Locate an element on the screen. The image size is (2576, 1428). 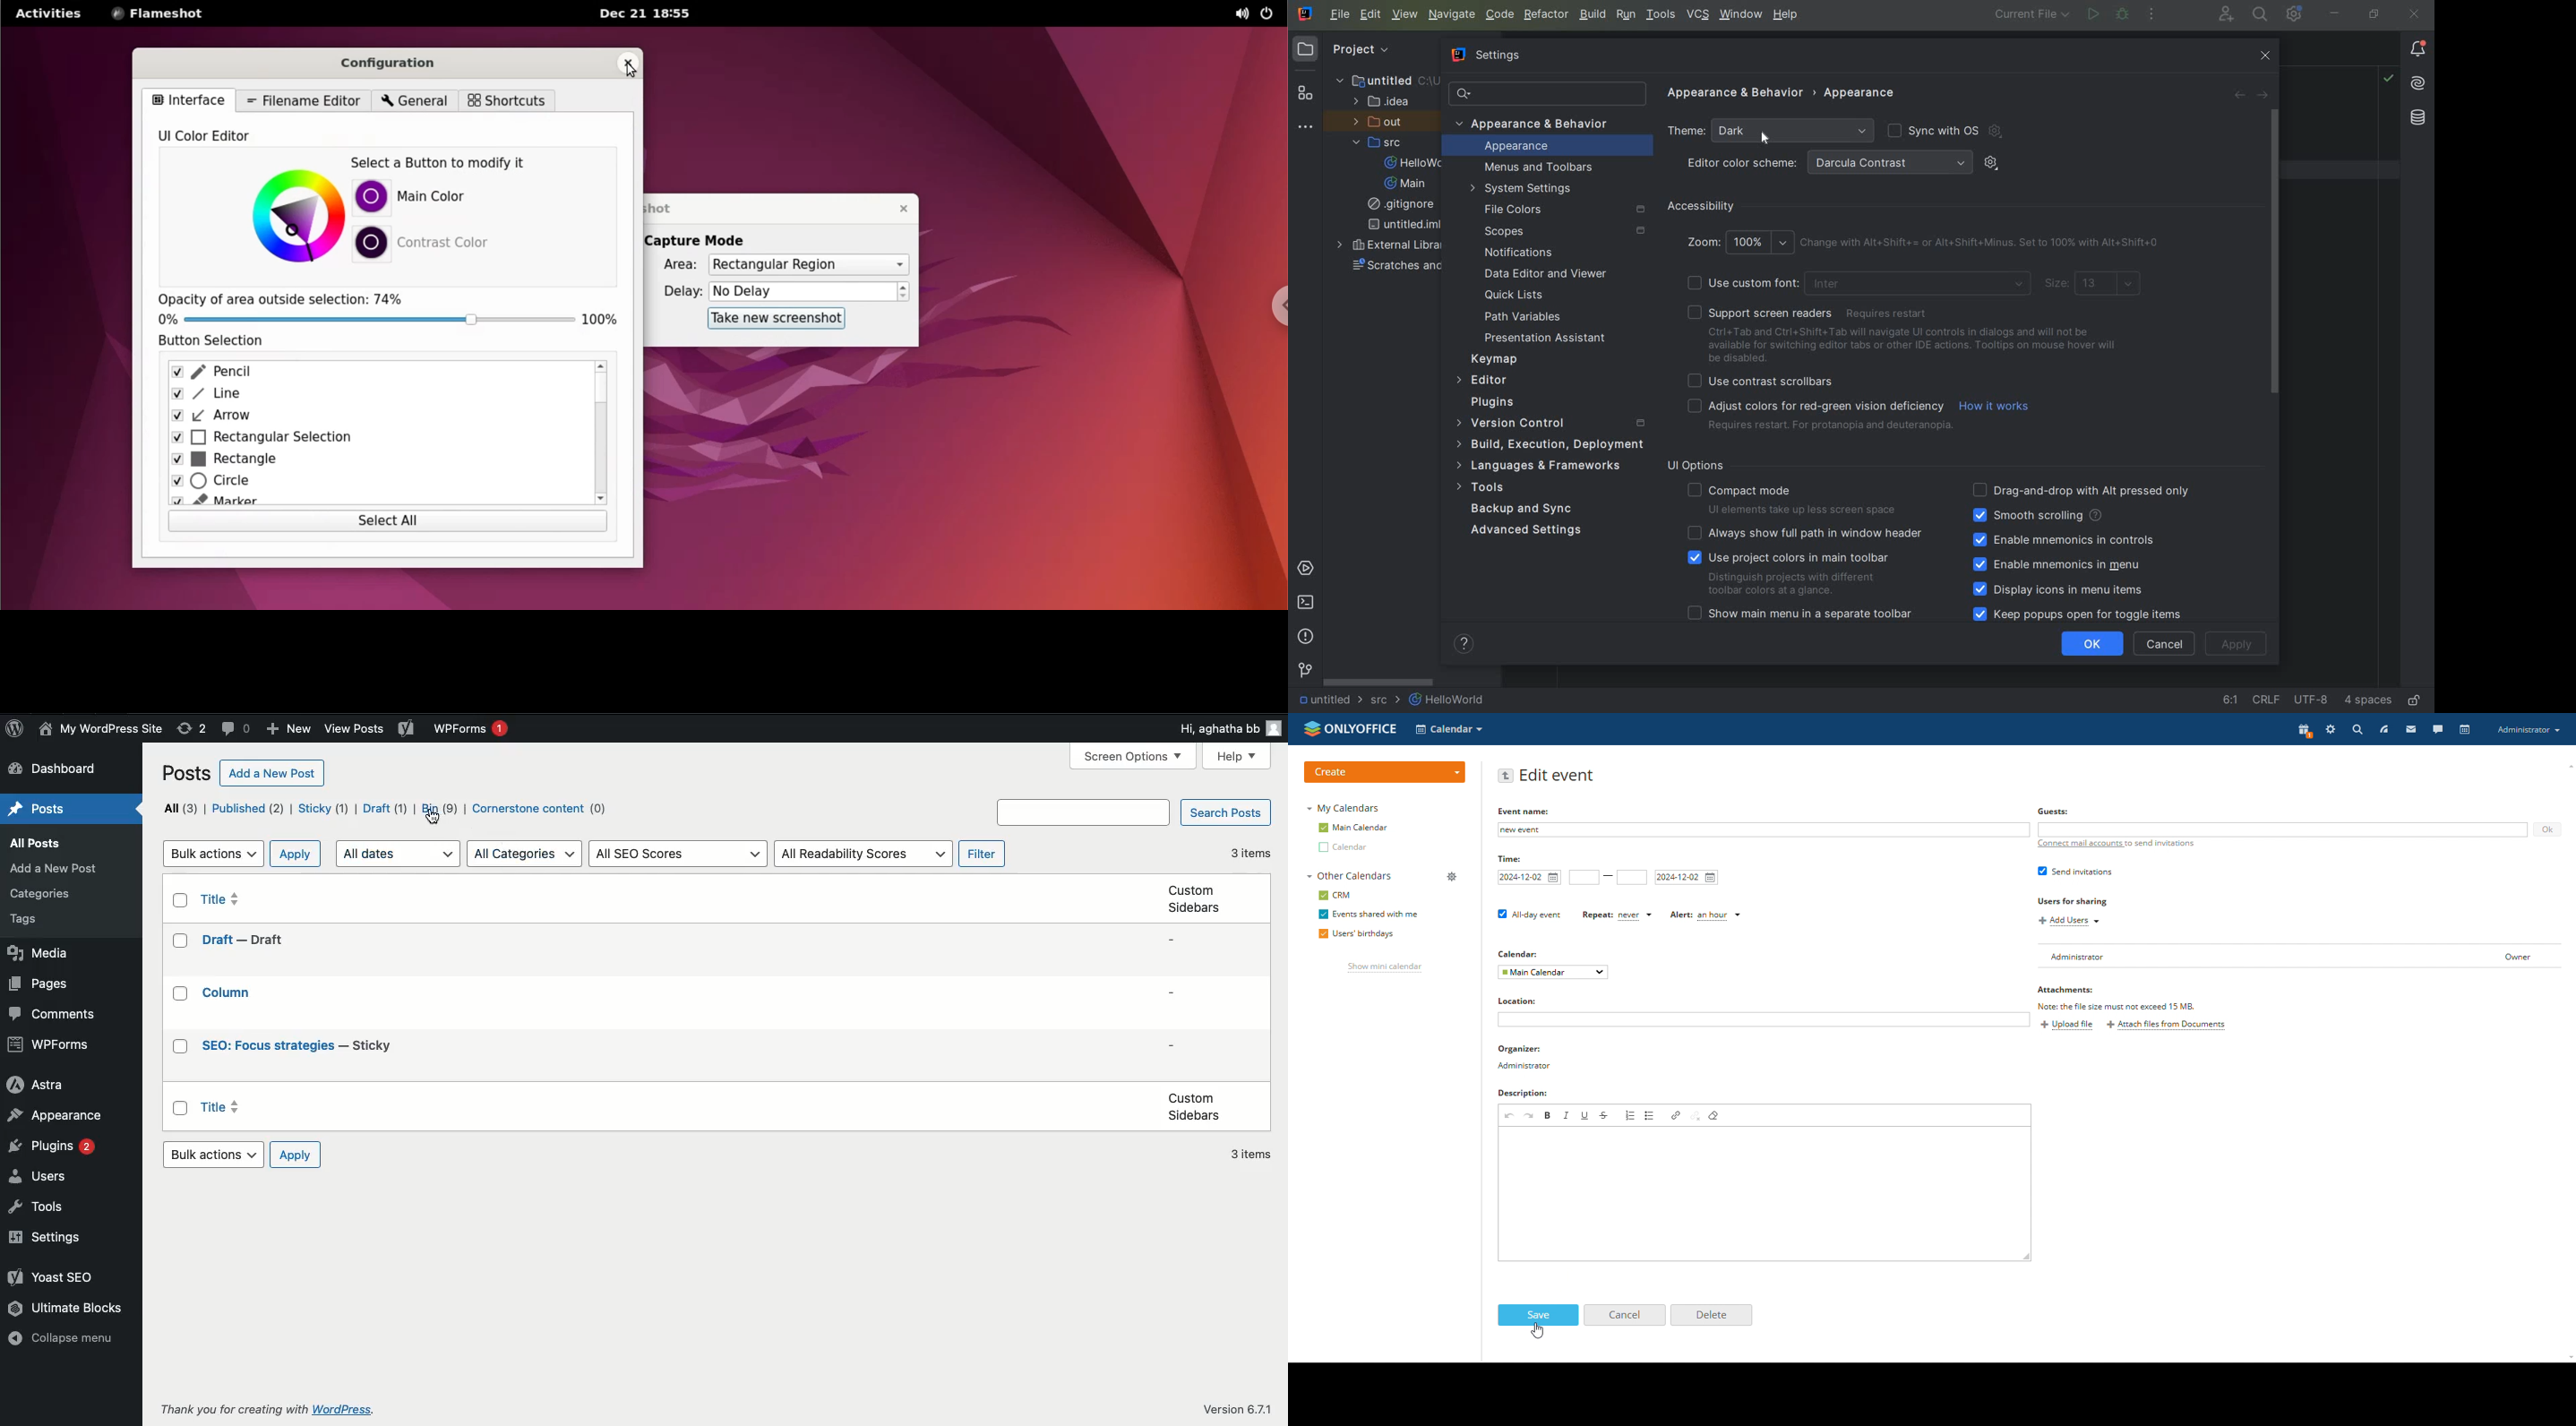
Checkbox is located at coordinates (181, 900).